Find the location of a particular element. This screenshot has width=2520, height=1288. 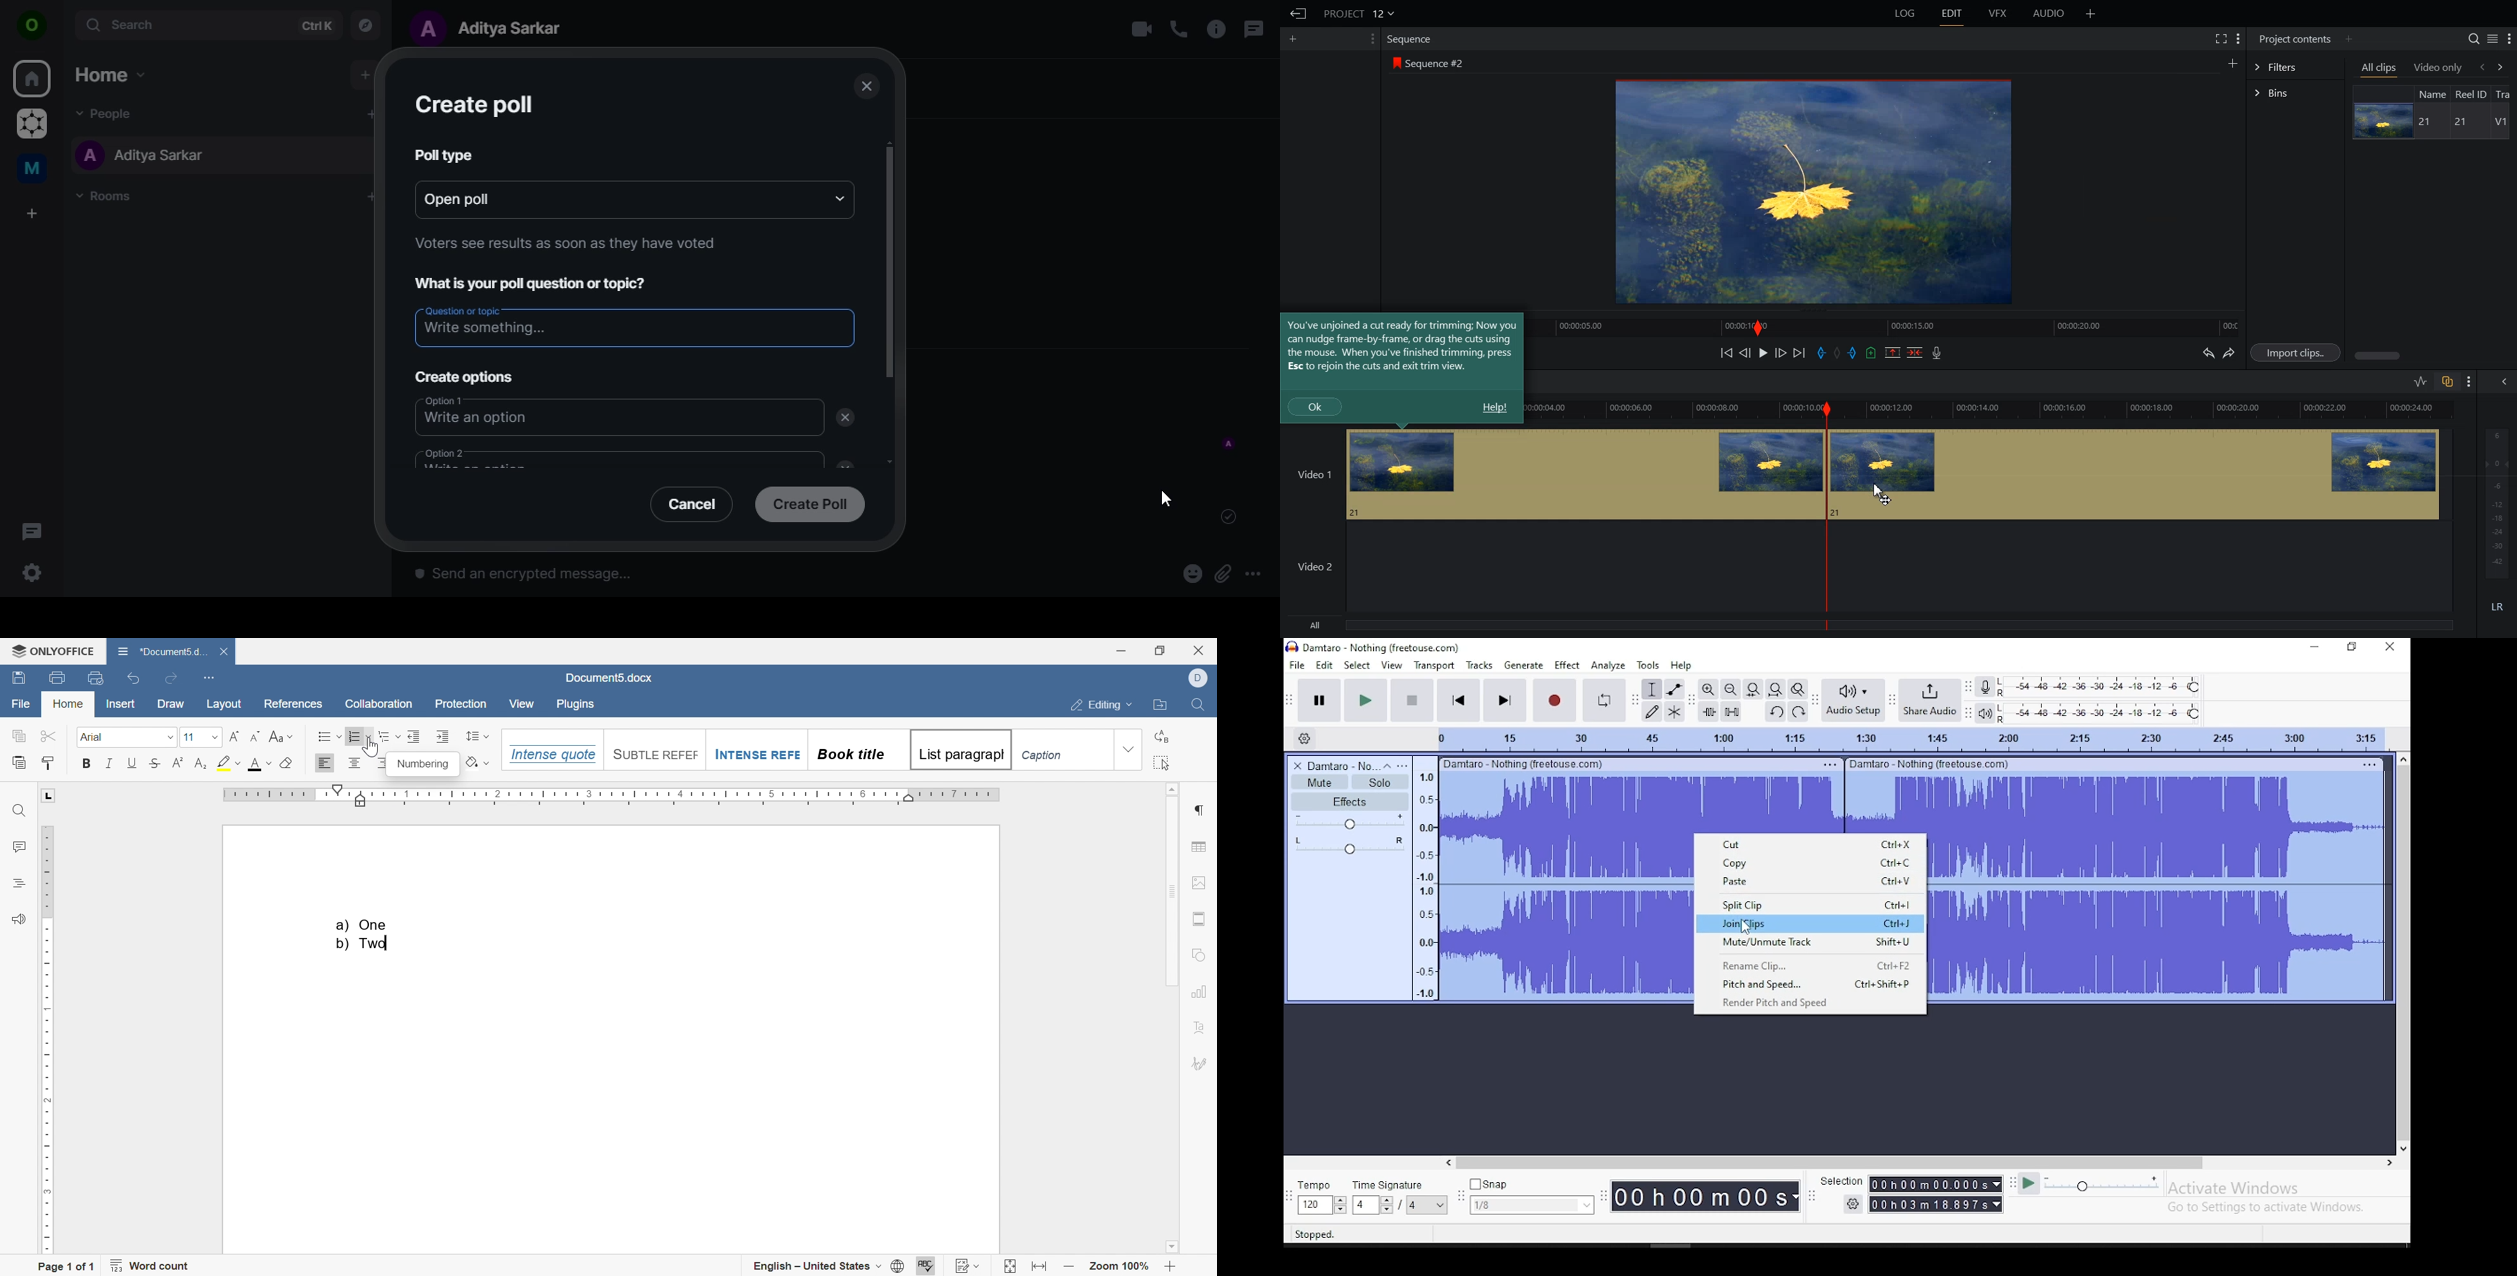

subscript is located at coordinates (200, 762).